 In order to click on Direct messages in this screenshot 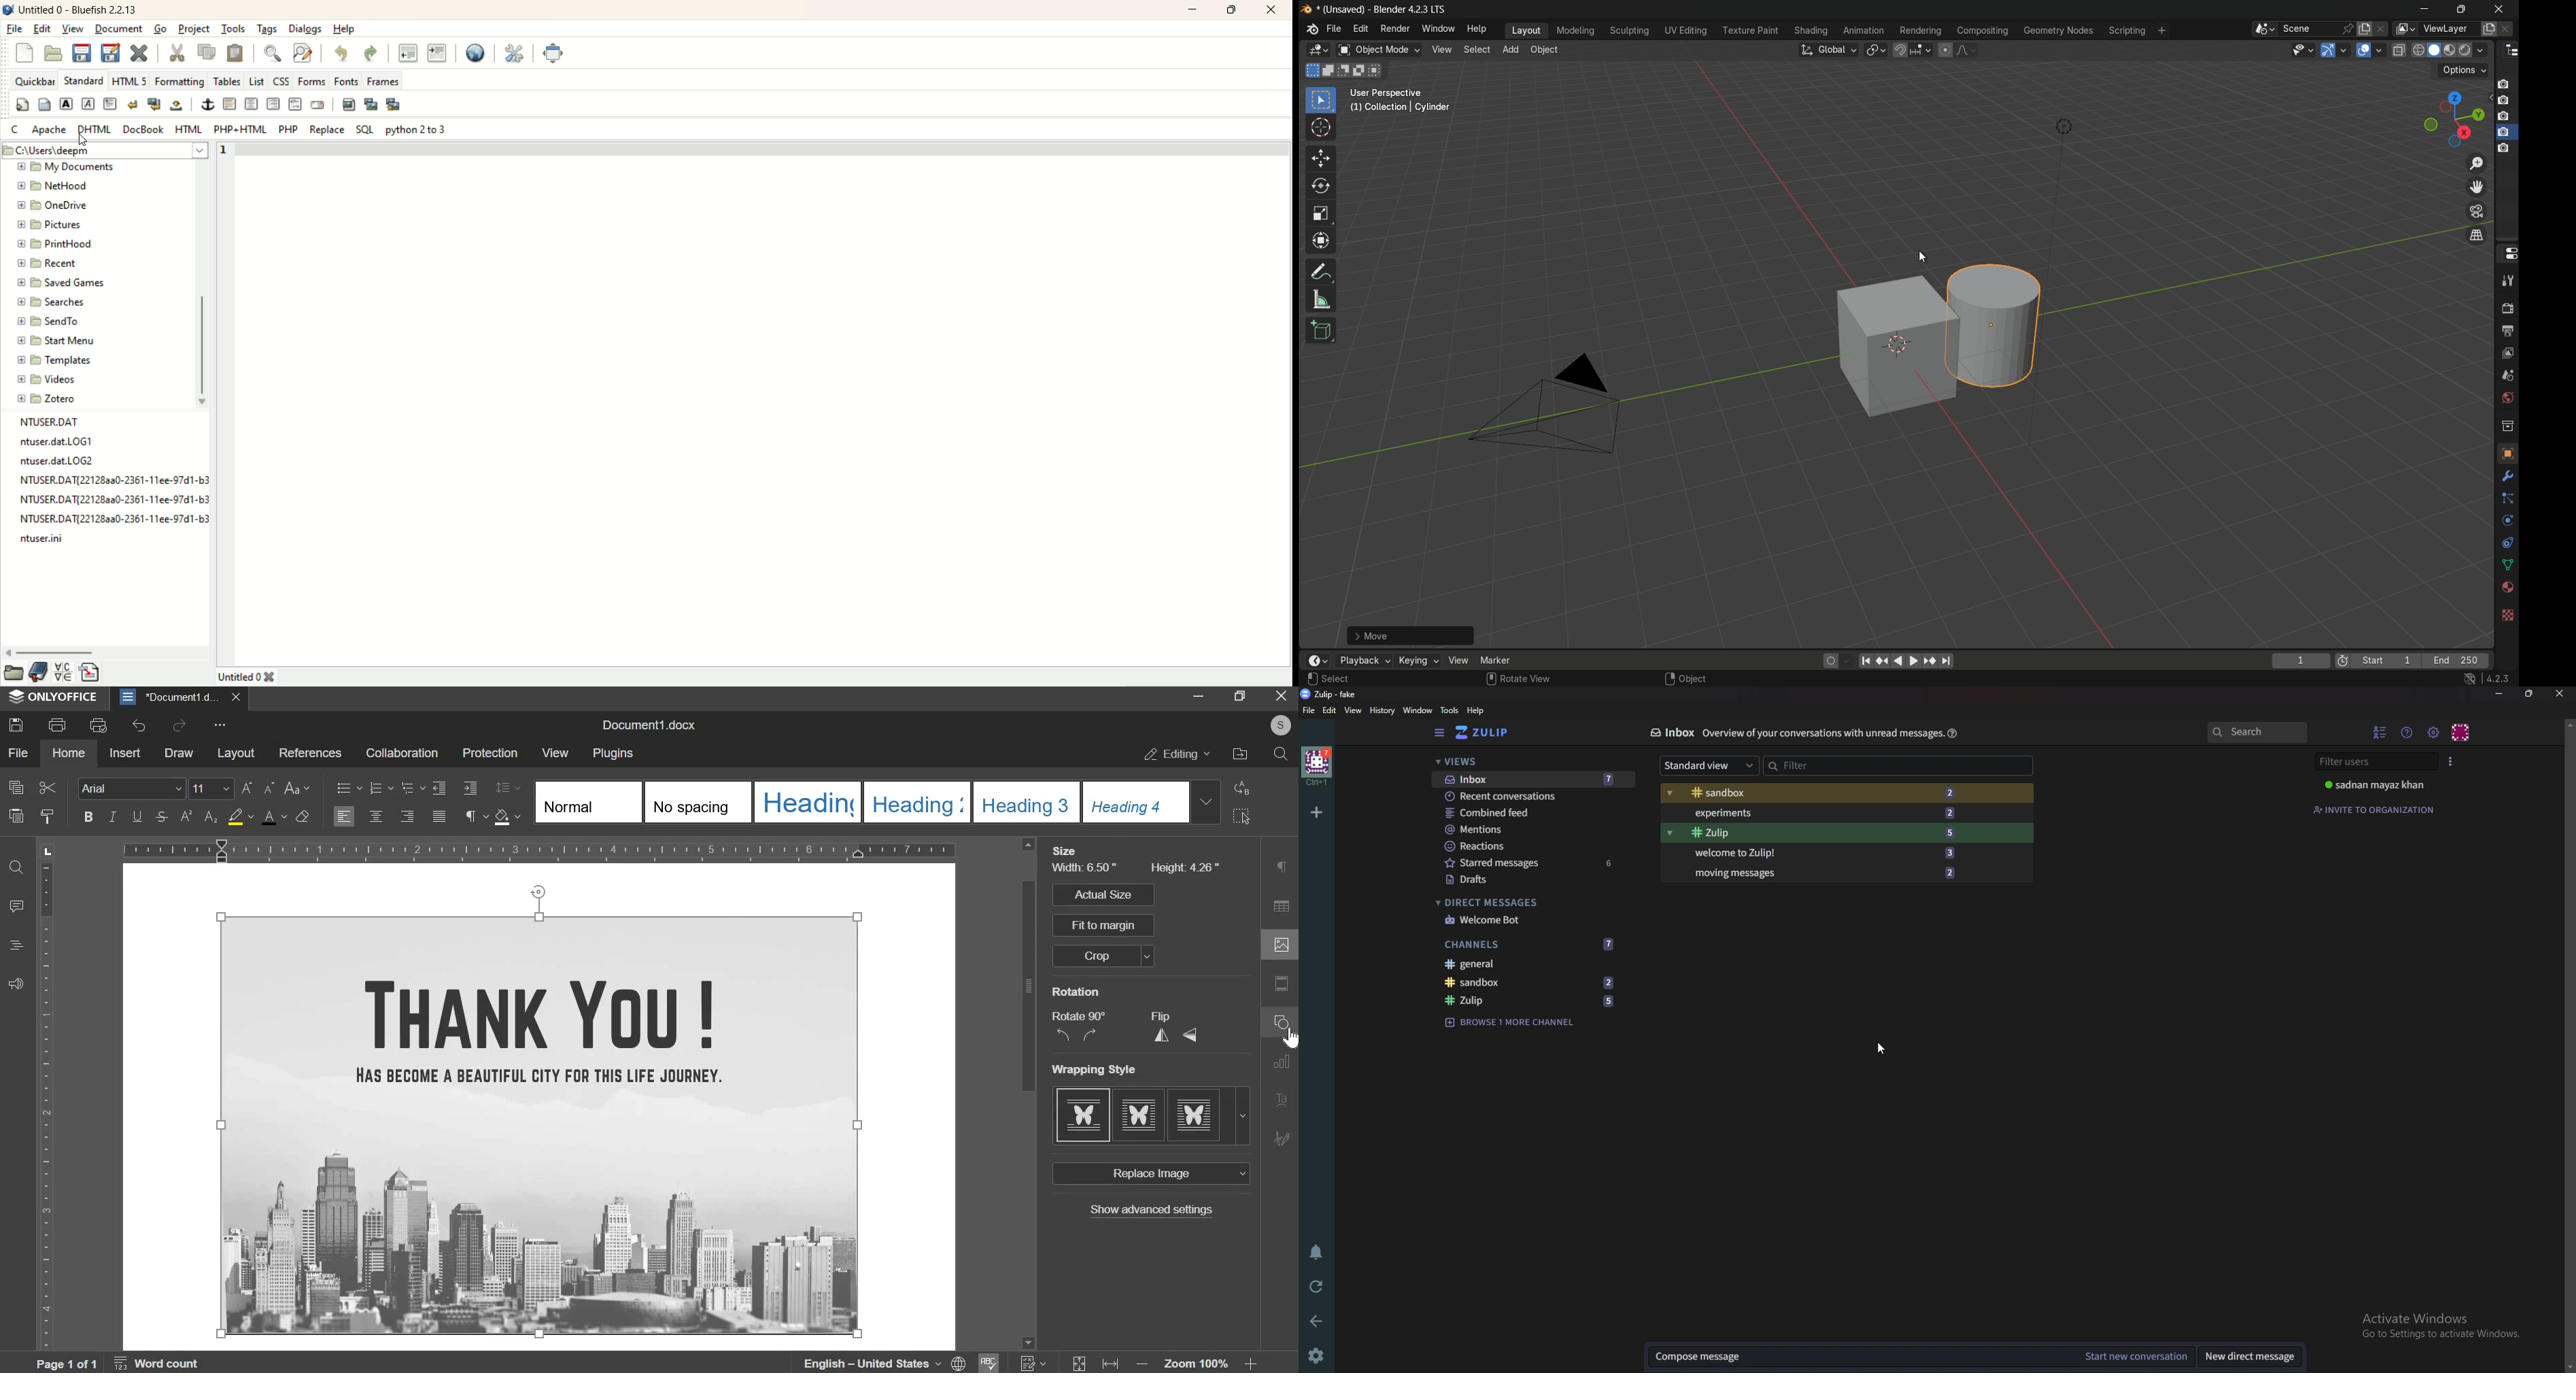, I will do `click(1527, 903)`.